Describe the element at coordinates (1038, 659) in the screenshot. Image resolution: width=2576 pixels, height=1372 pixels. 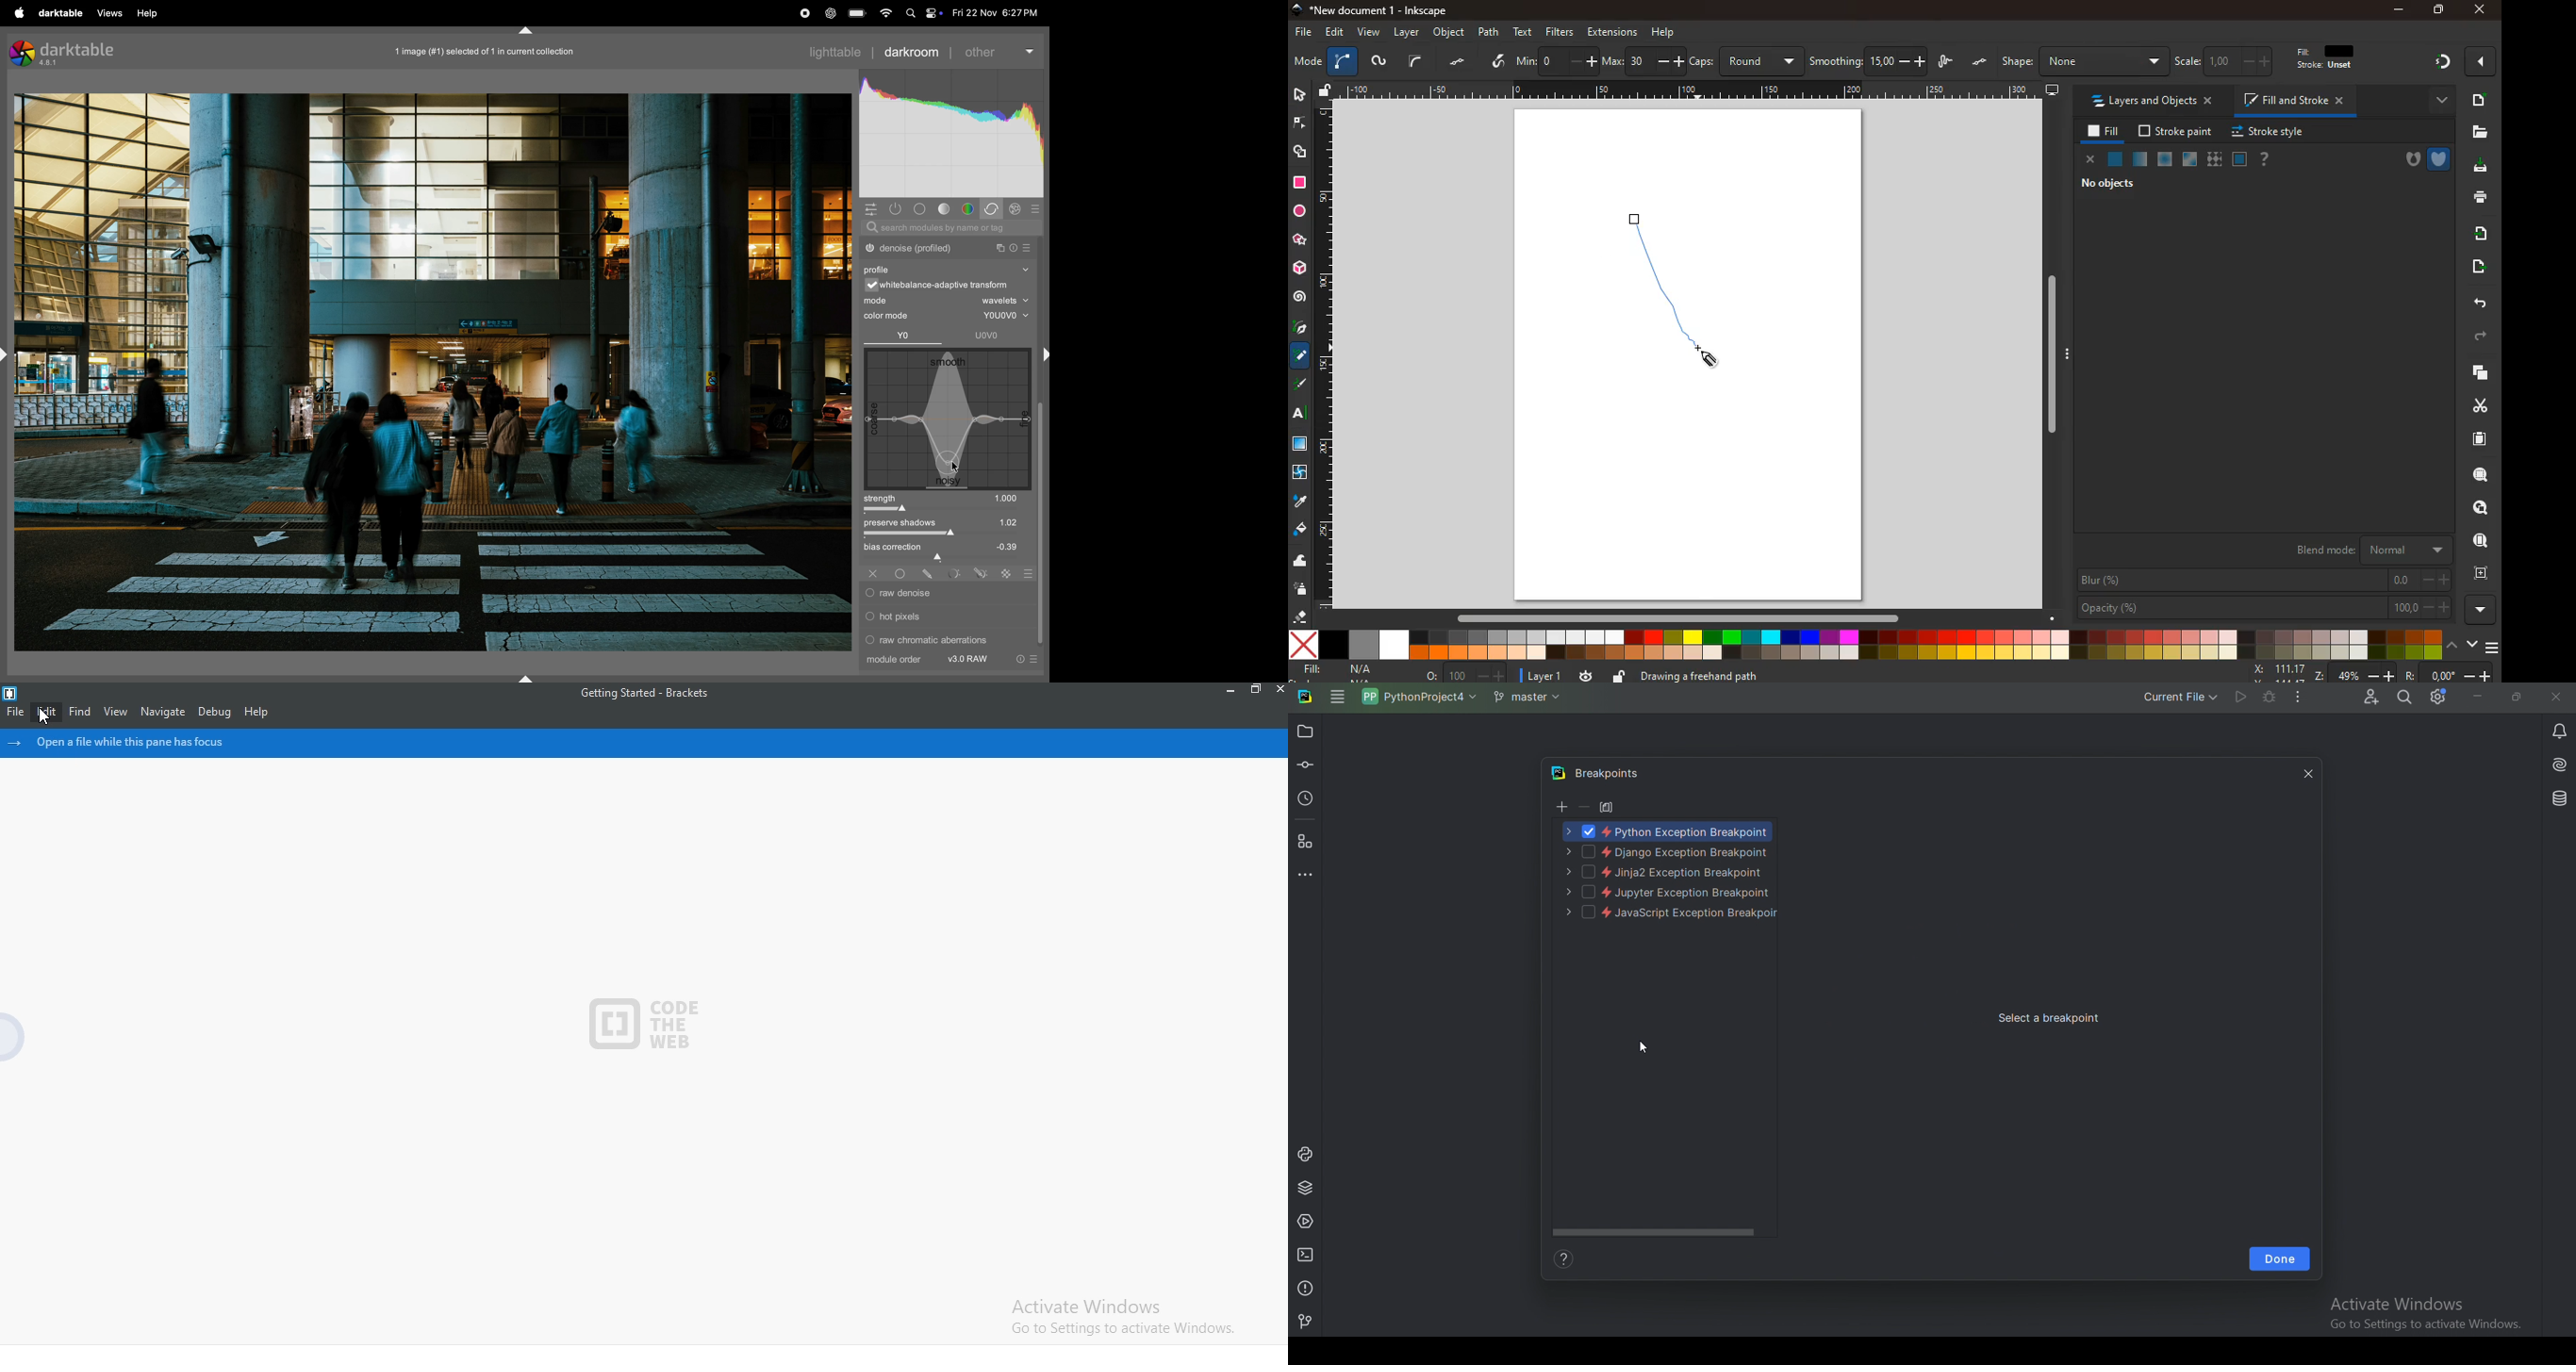
I see `presets` at that location.